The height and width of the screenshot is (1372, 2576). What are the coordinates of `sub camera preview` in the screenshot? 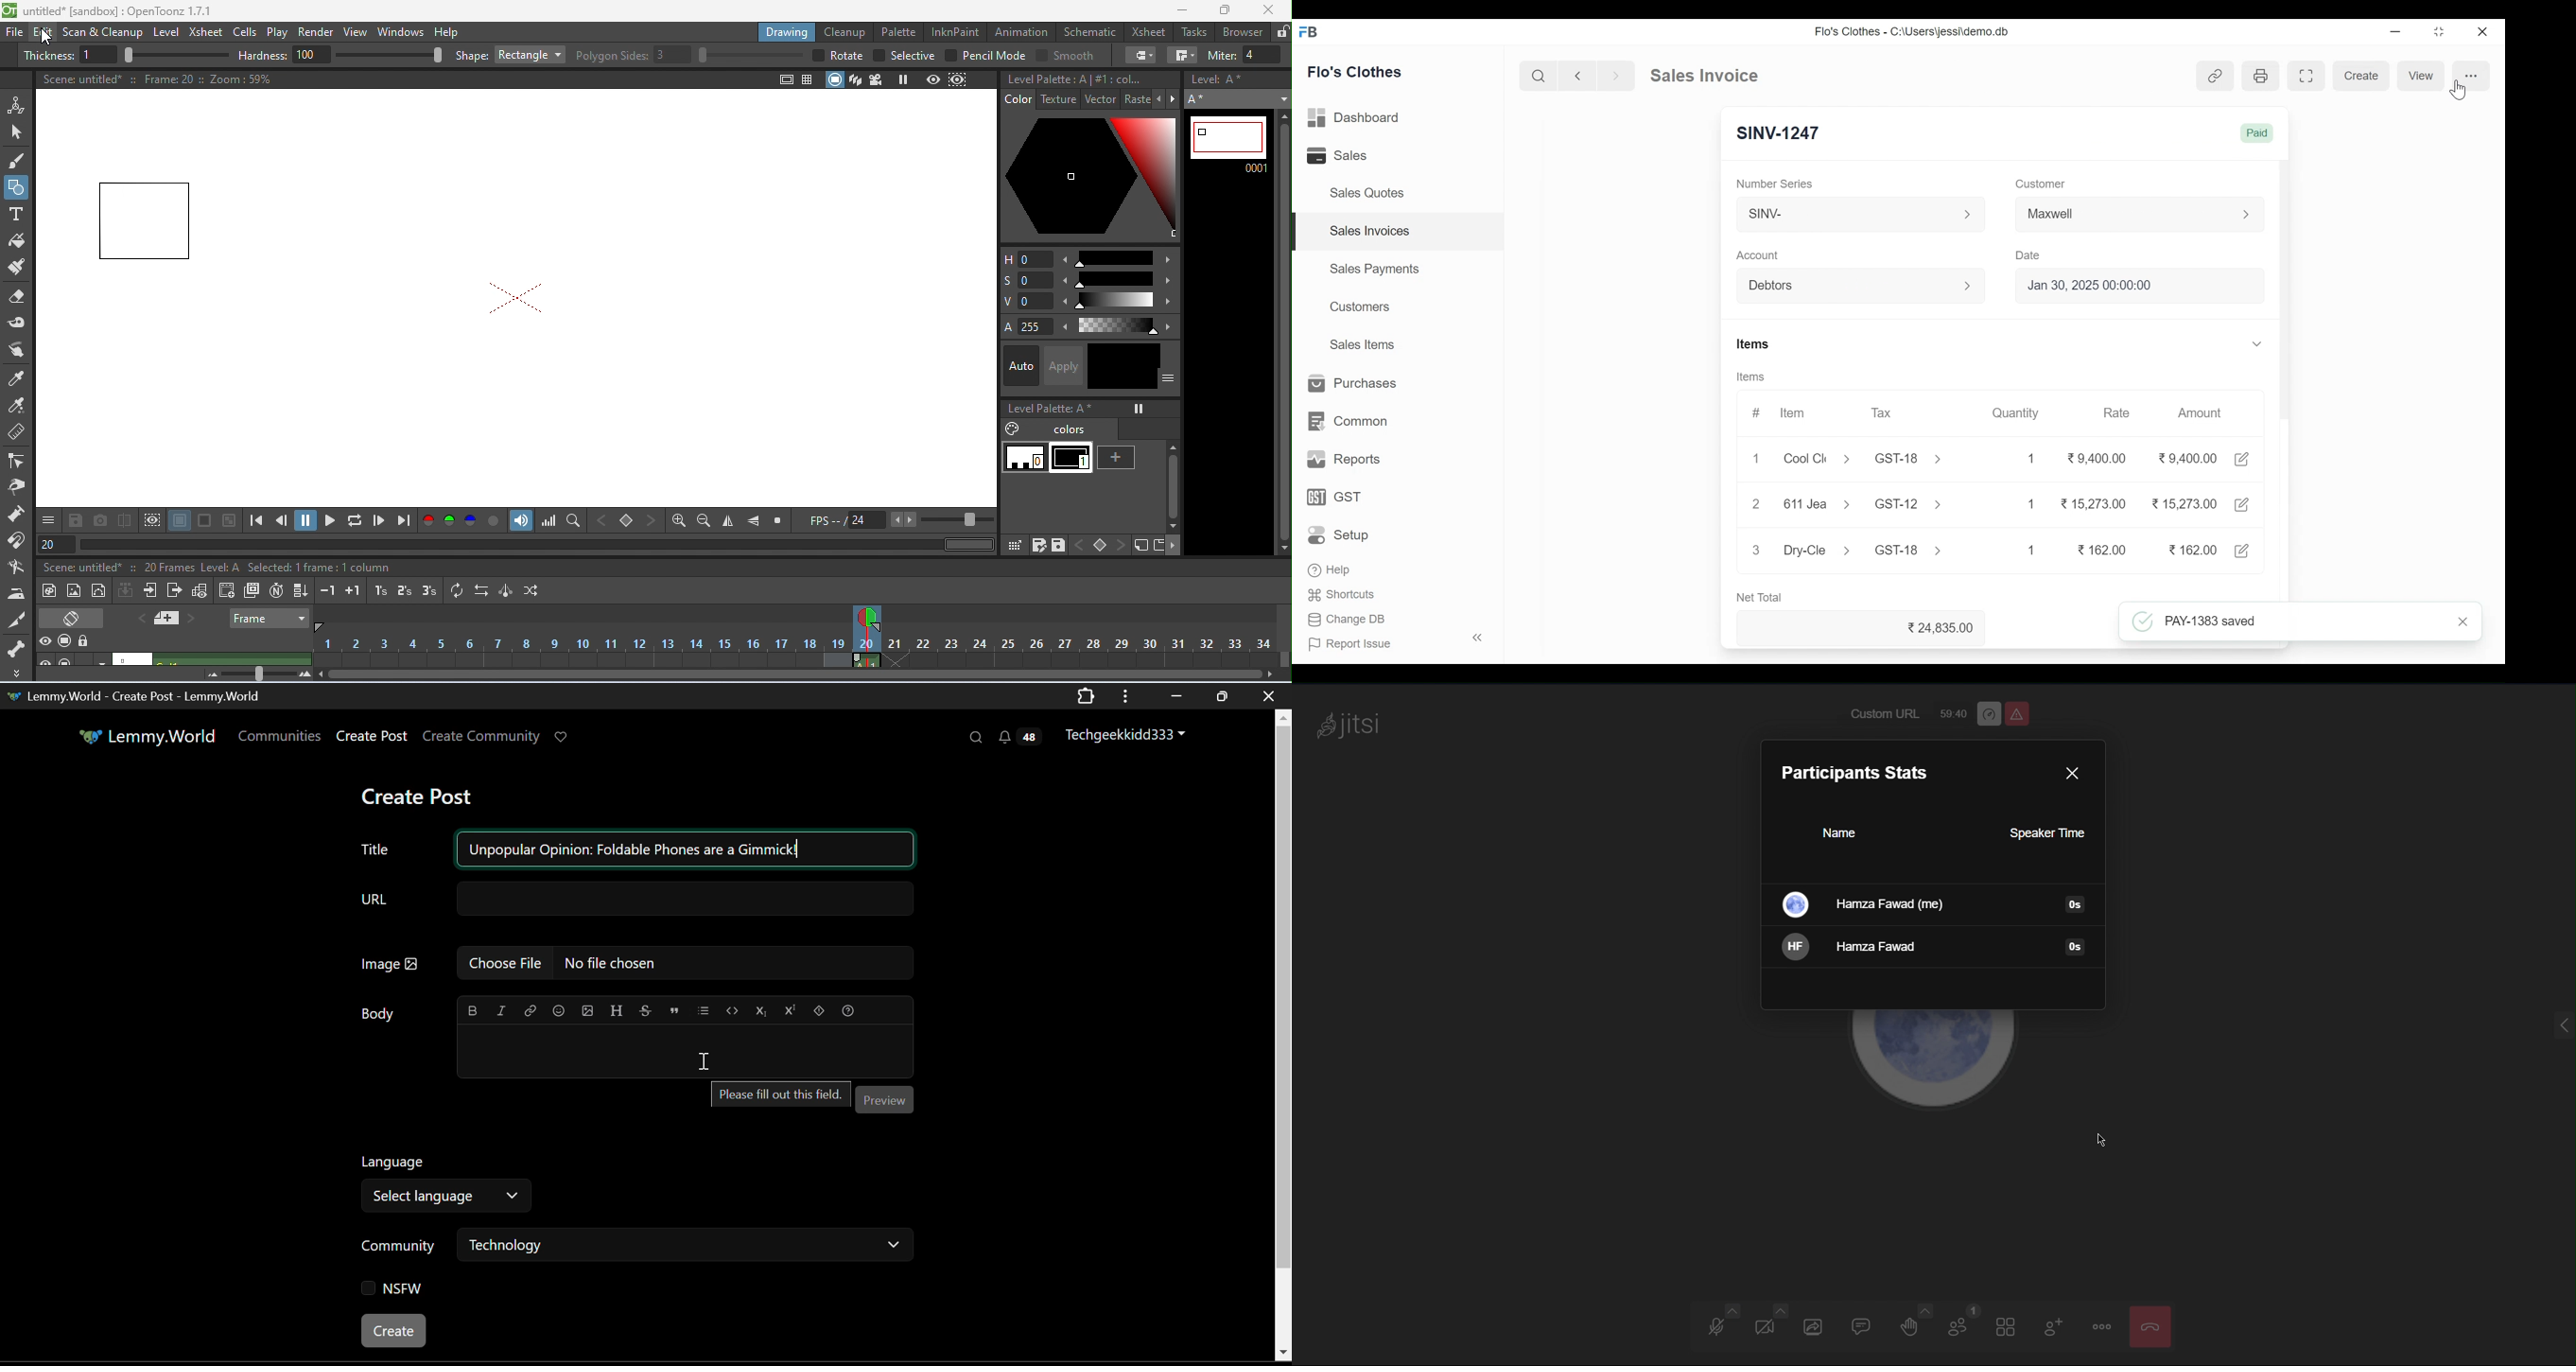 It's located at (957, 79).